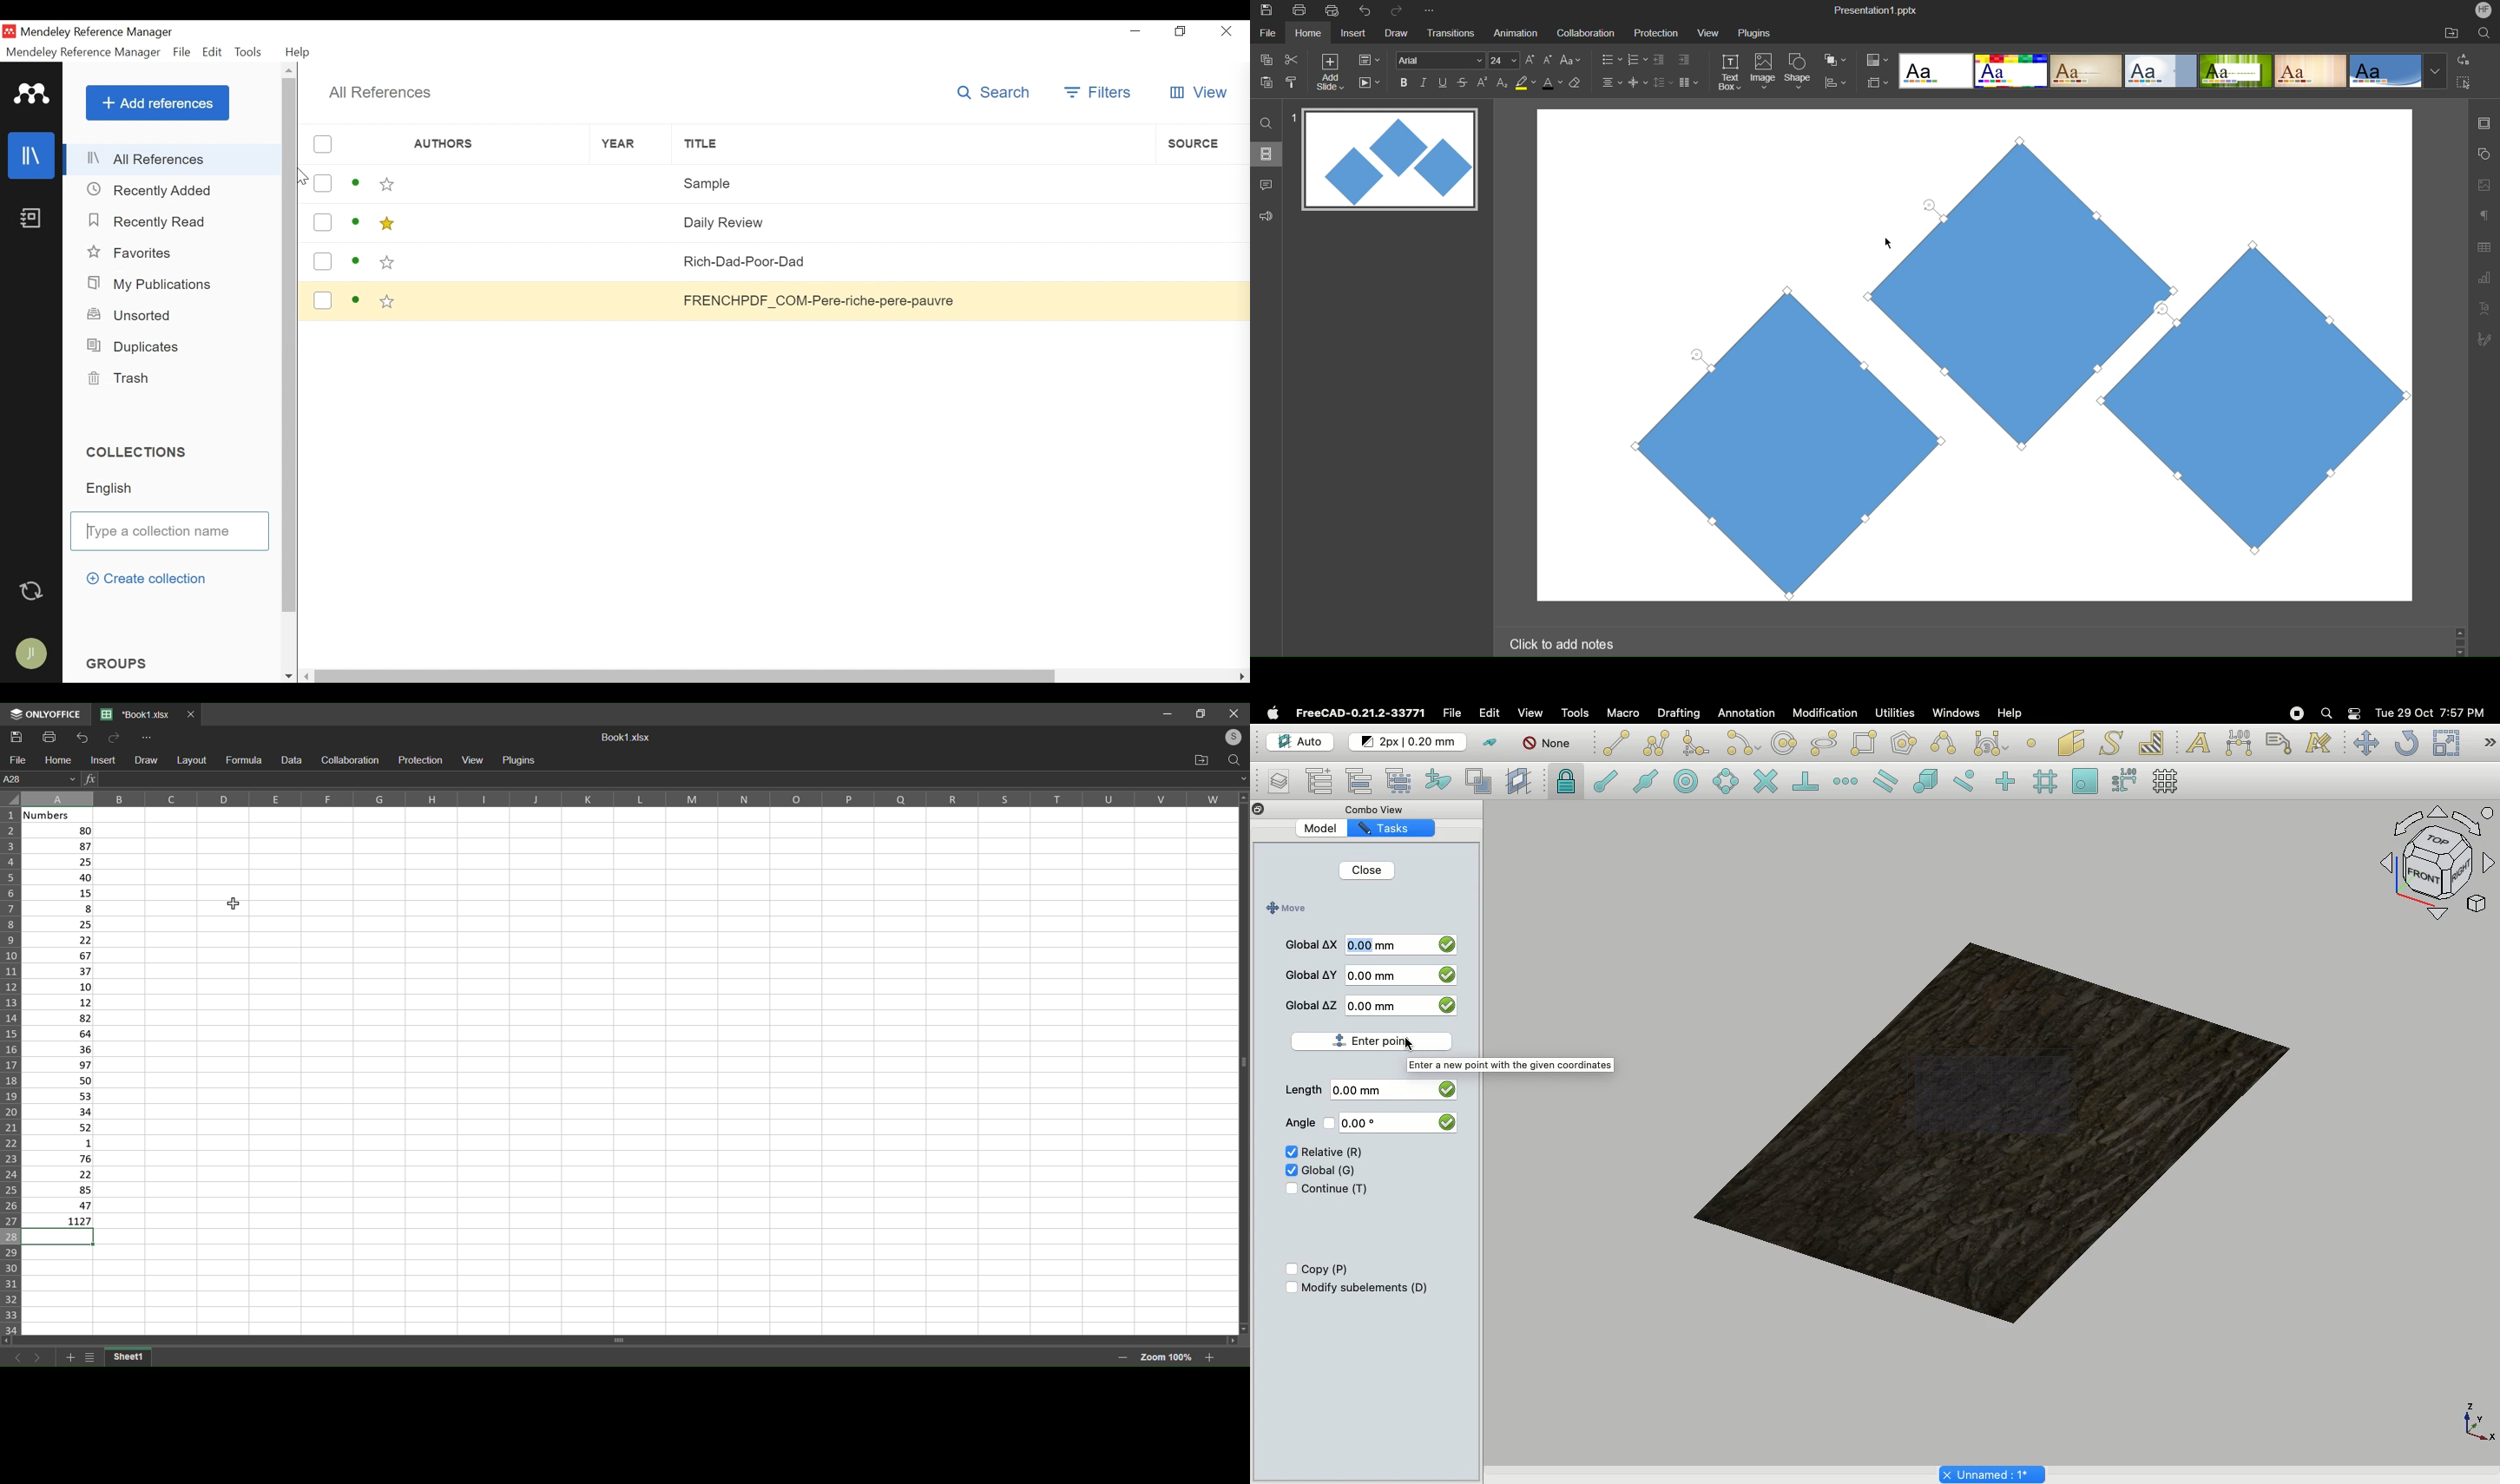 This screenshot has height=1484, width=2520. Describe the element at coordinates (145, 579) in the screenshot. I see `Create Collecion` at that location.